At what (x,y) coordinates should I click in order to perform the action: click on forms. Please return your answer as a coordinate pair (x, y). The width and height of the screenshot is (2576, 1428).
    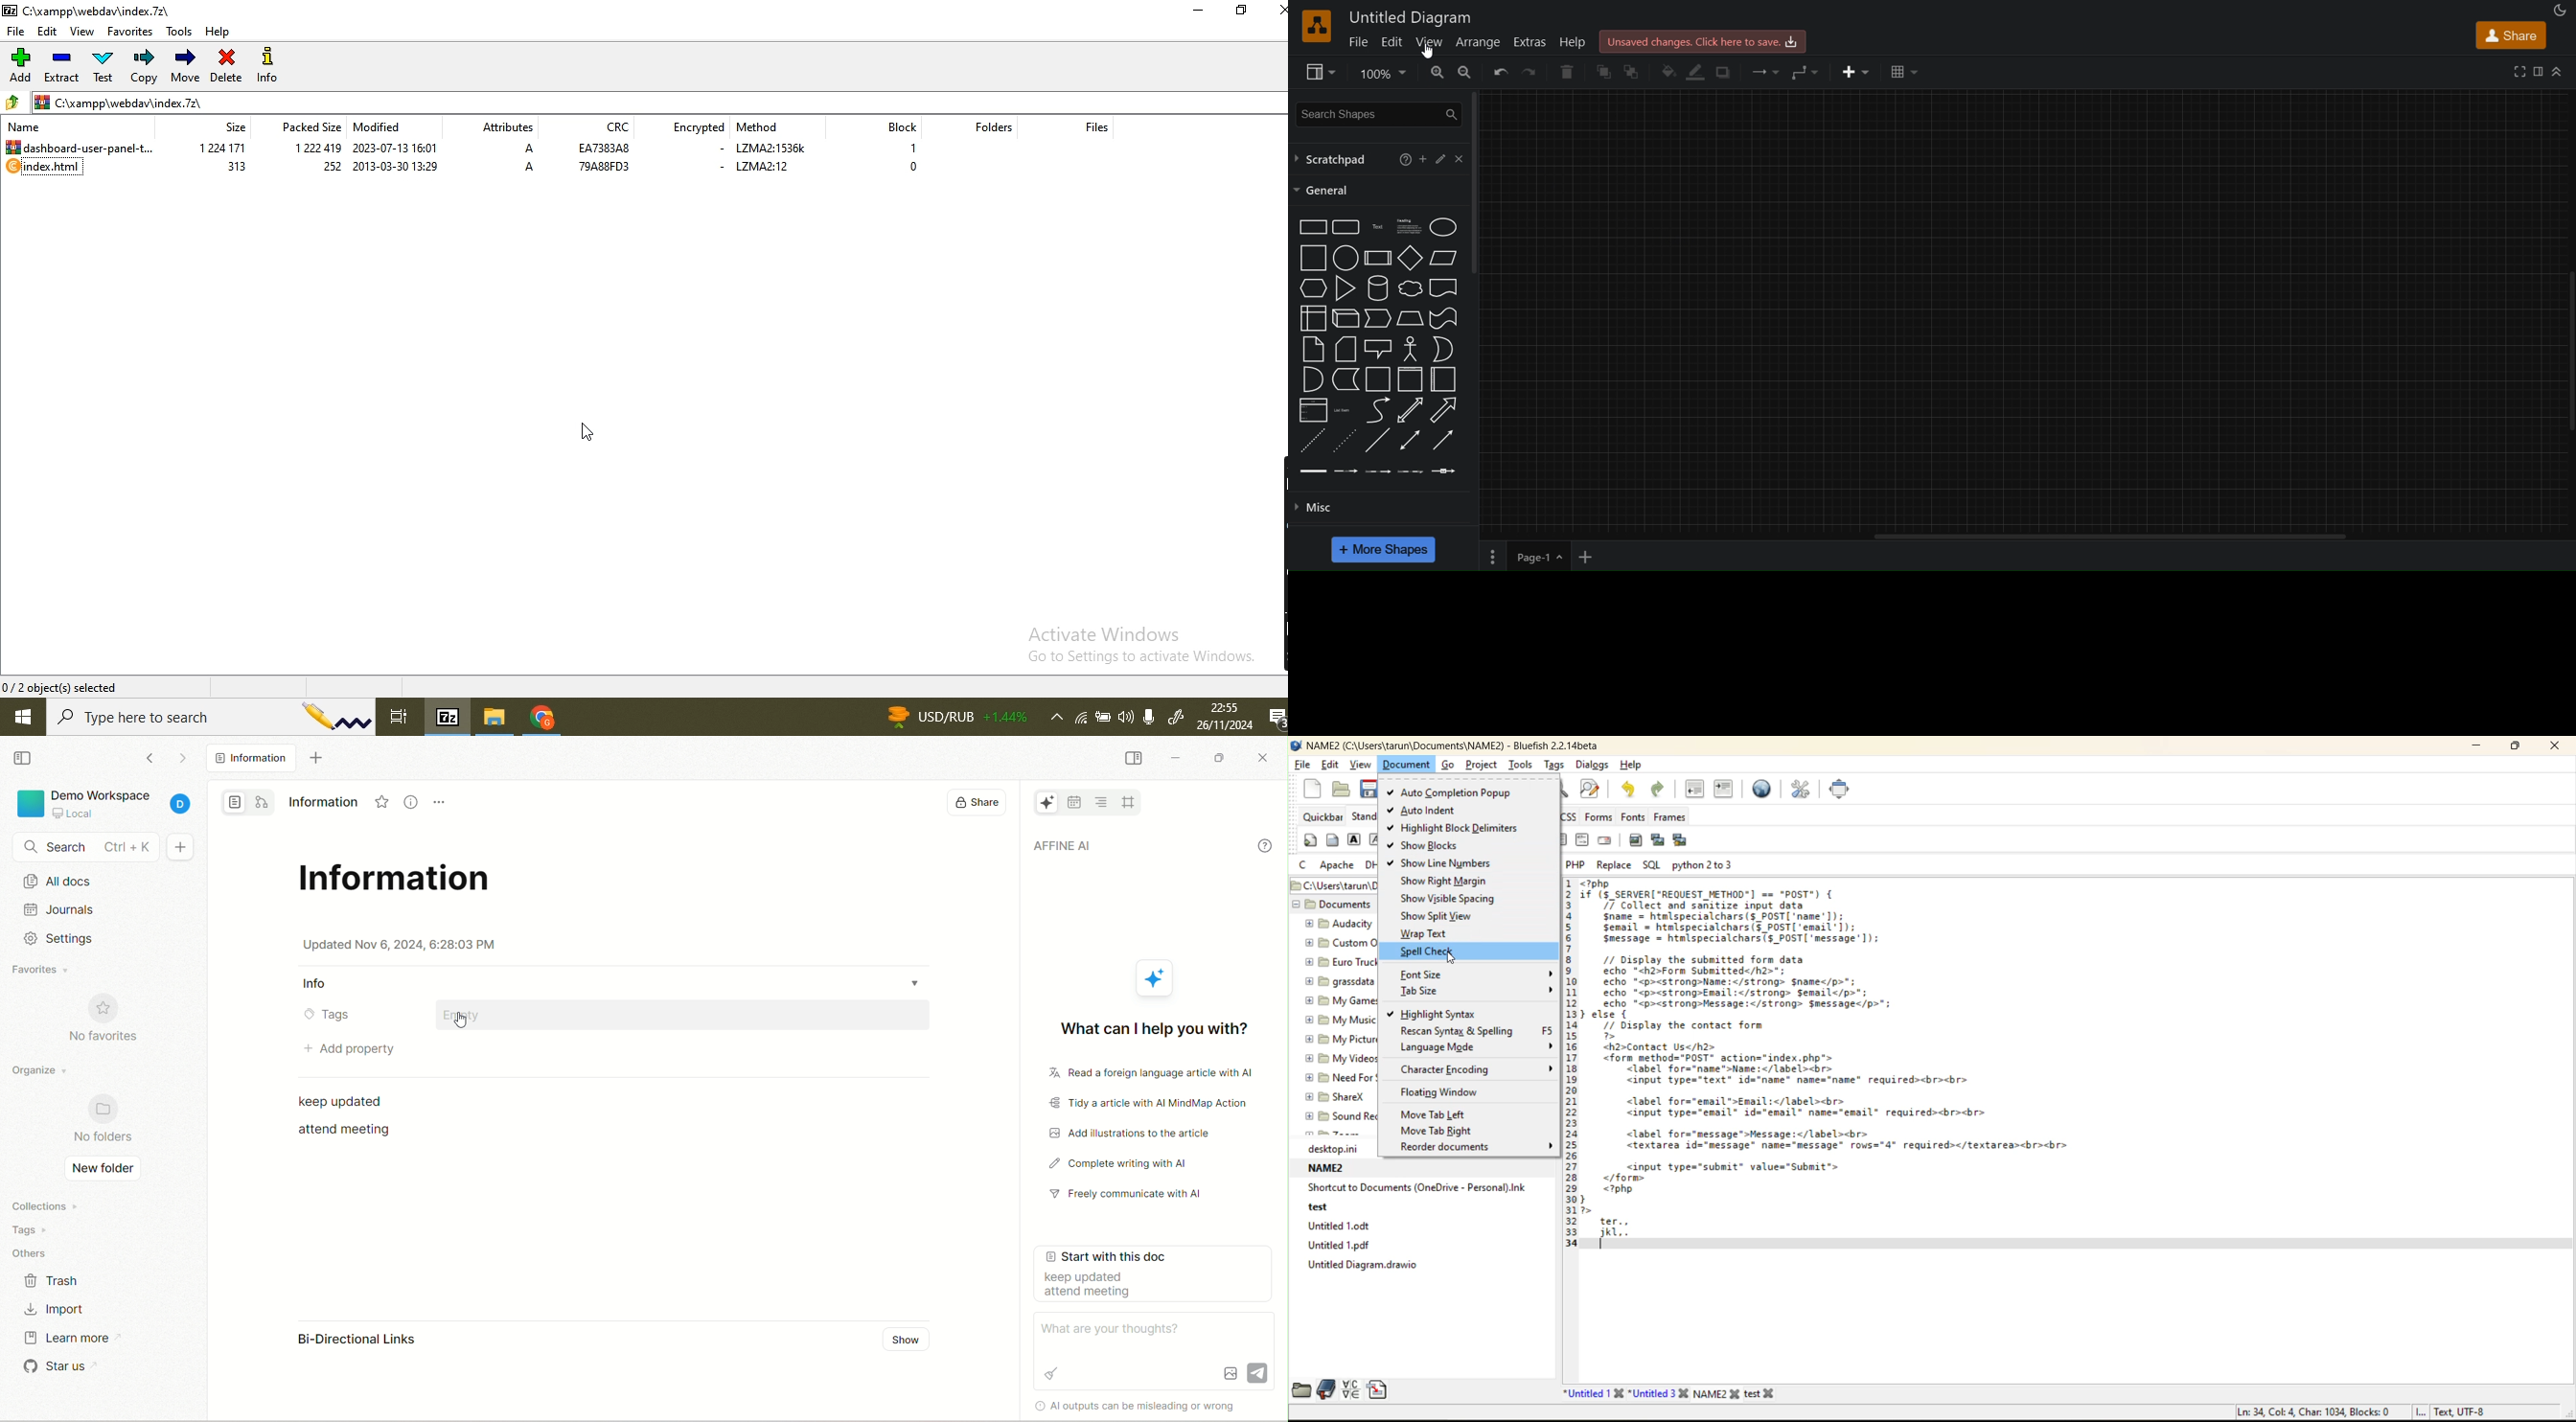
    Looking at the image, I should click on (1597, 818).